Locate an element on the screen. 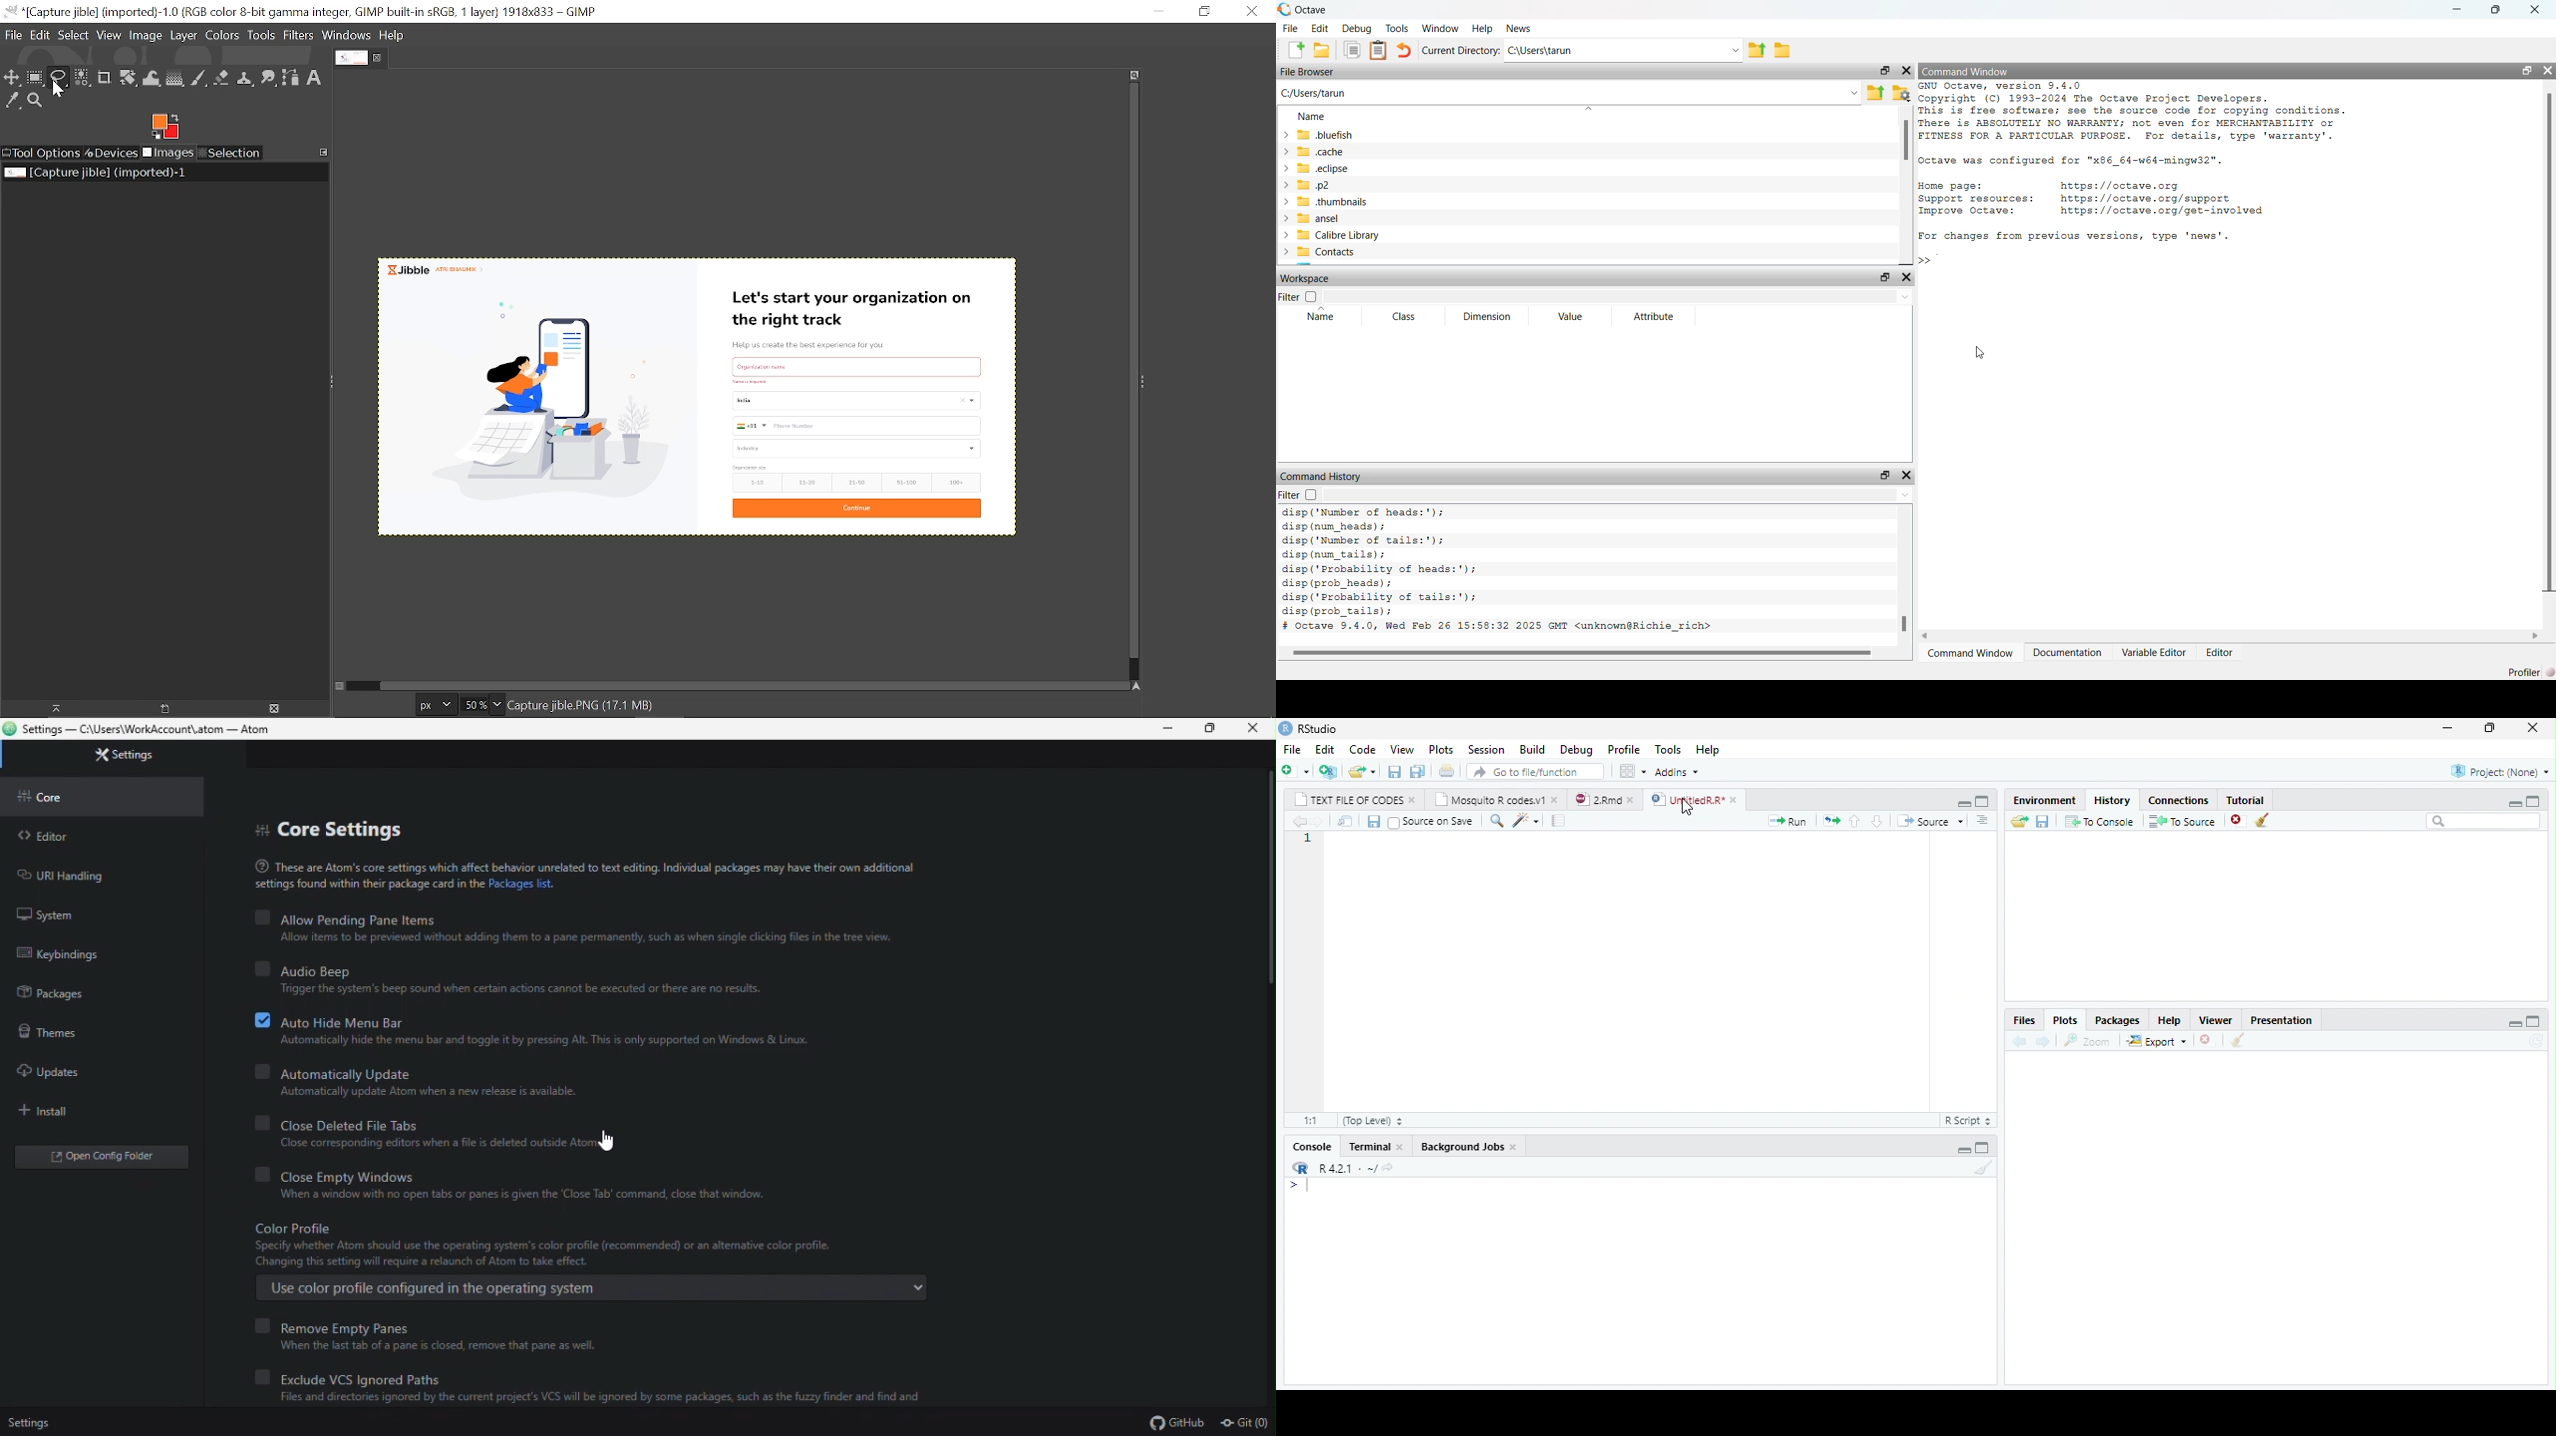  next plot is located at coordinates (2046, 1041).